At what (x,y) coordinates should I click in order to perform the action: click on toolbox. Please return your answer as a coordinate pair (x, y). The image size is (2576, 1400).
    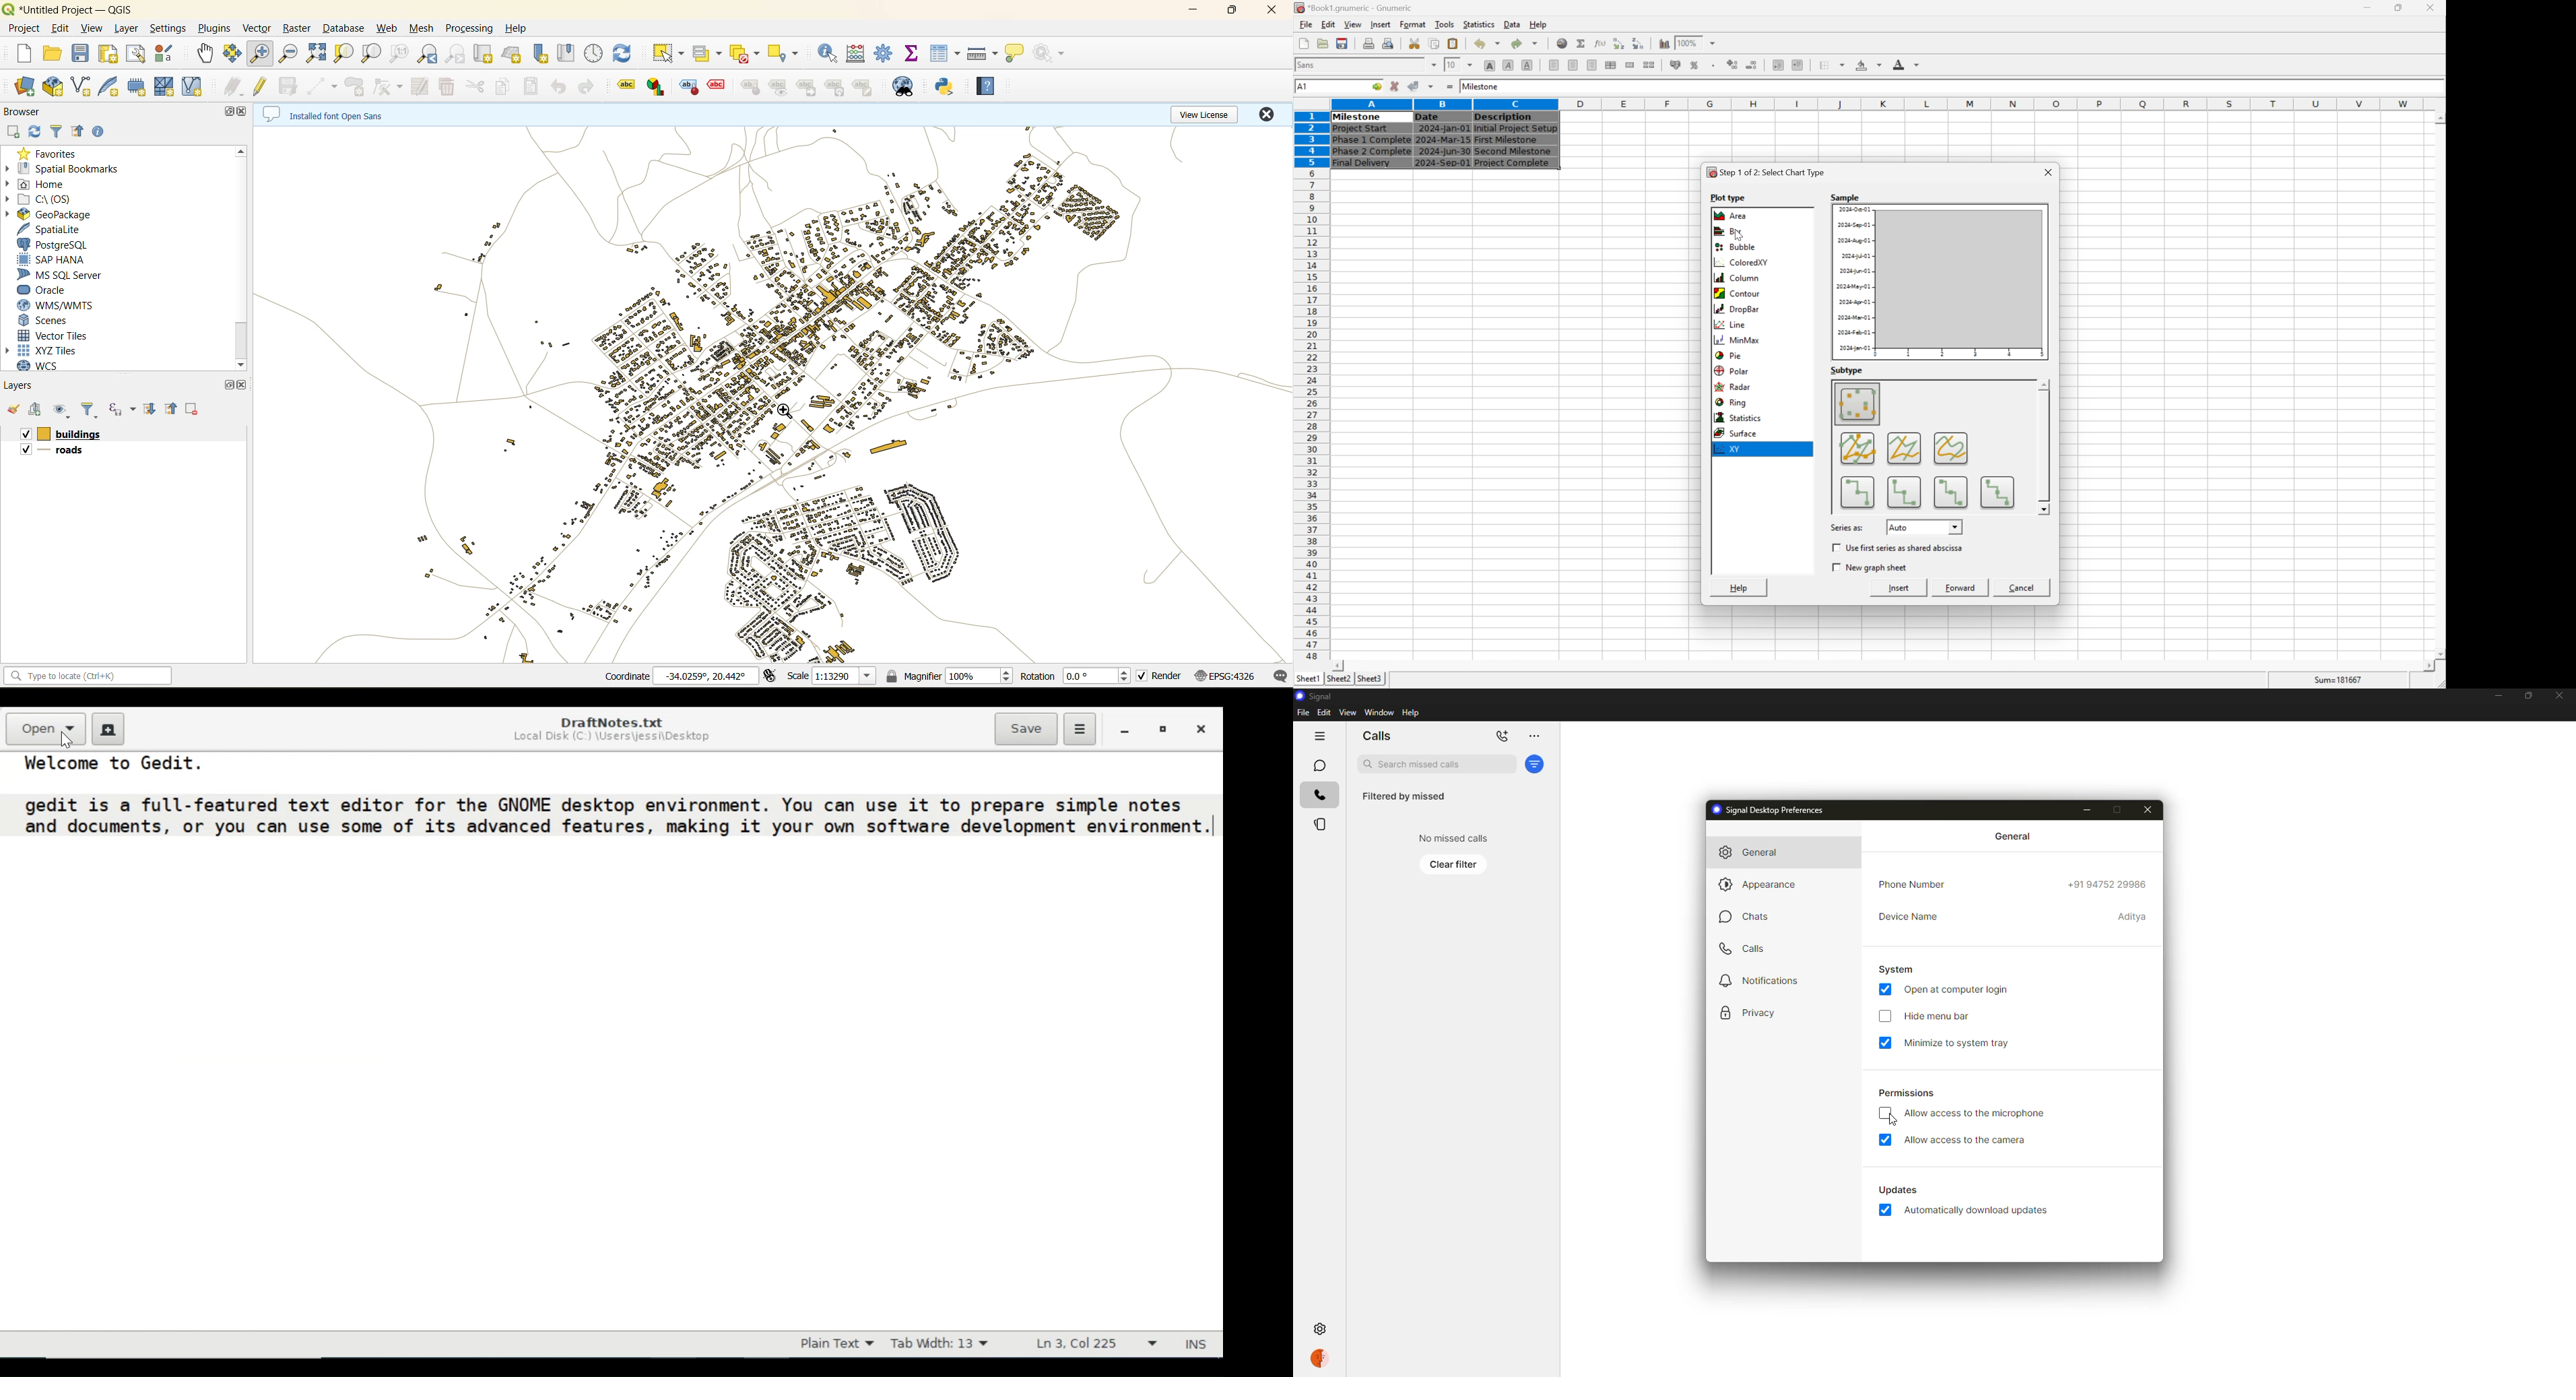
    Looking at the image, I should click on (886, 54).